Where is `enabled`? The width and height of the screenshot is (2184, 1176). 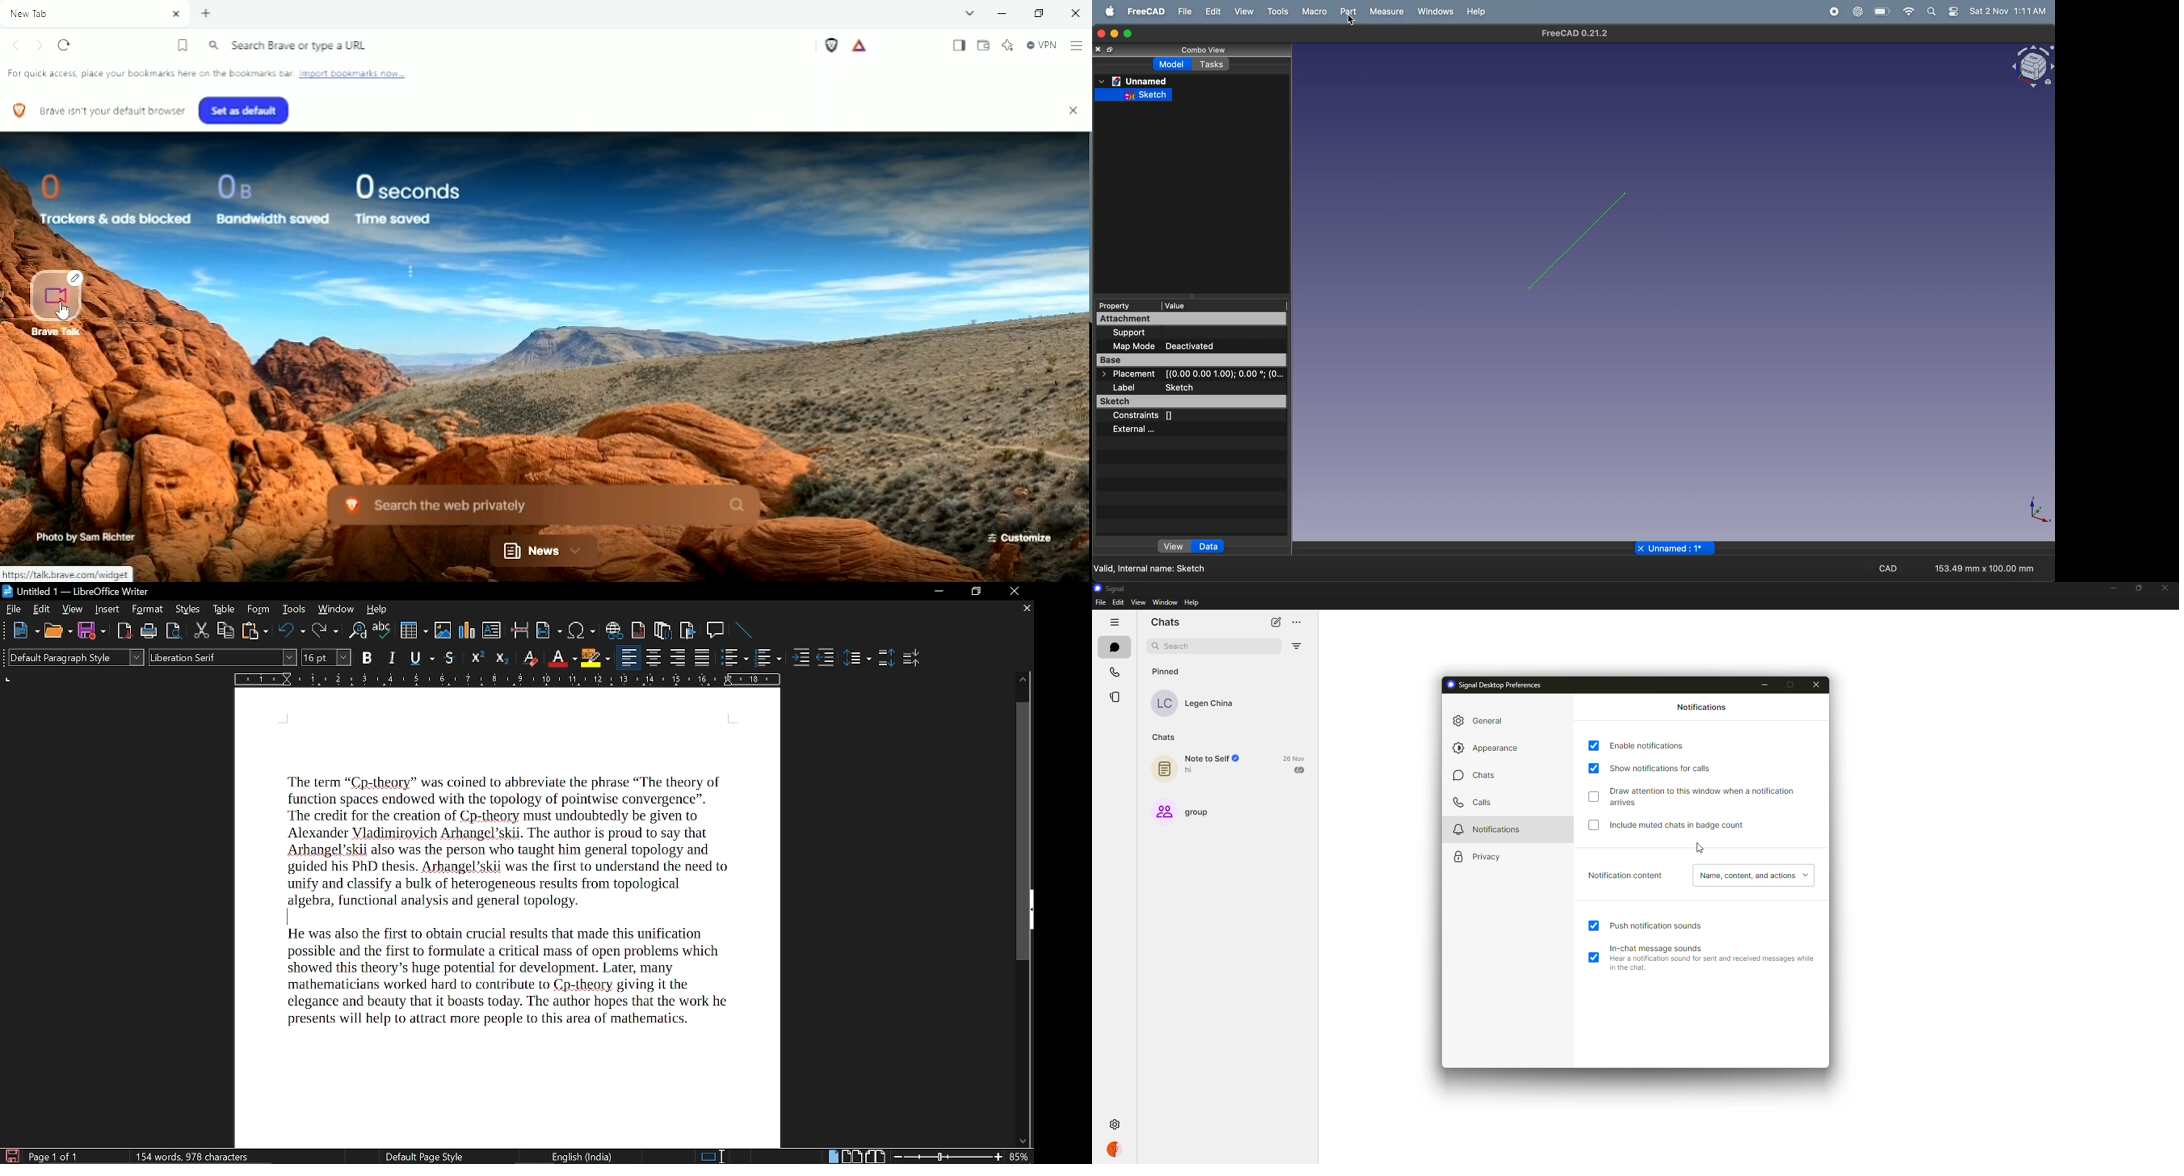 enabled is located at coordinates (1596, 958).